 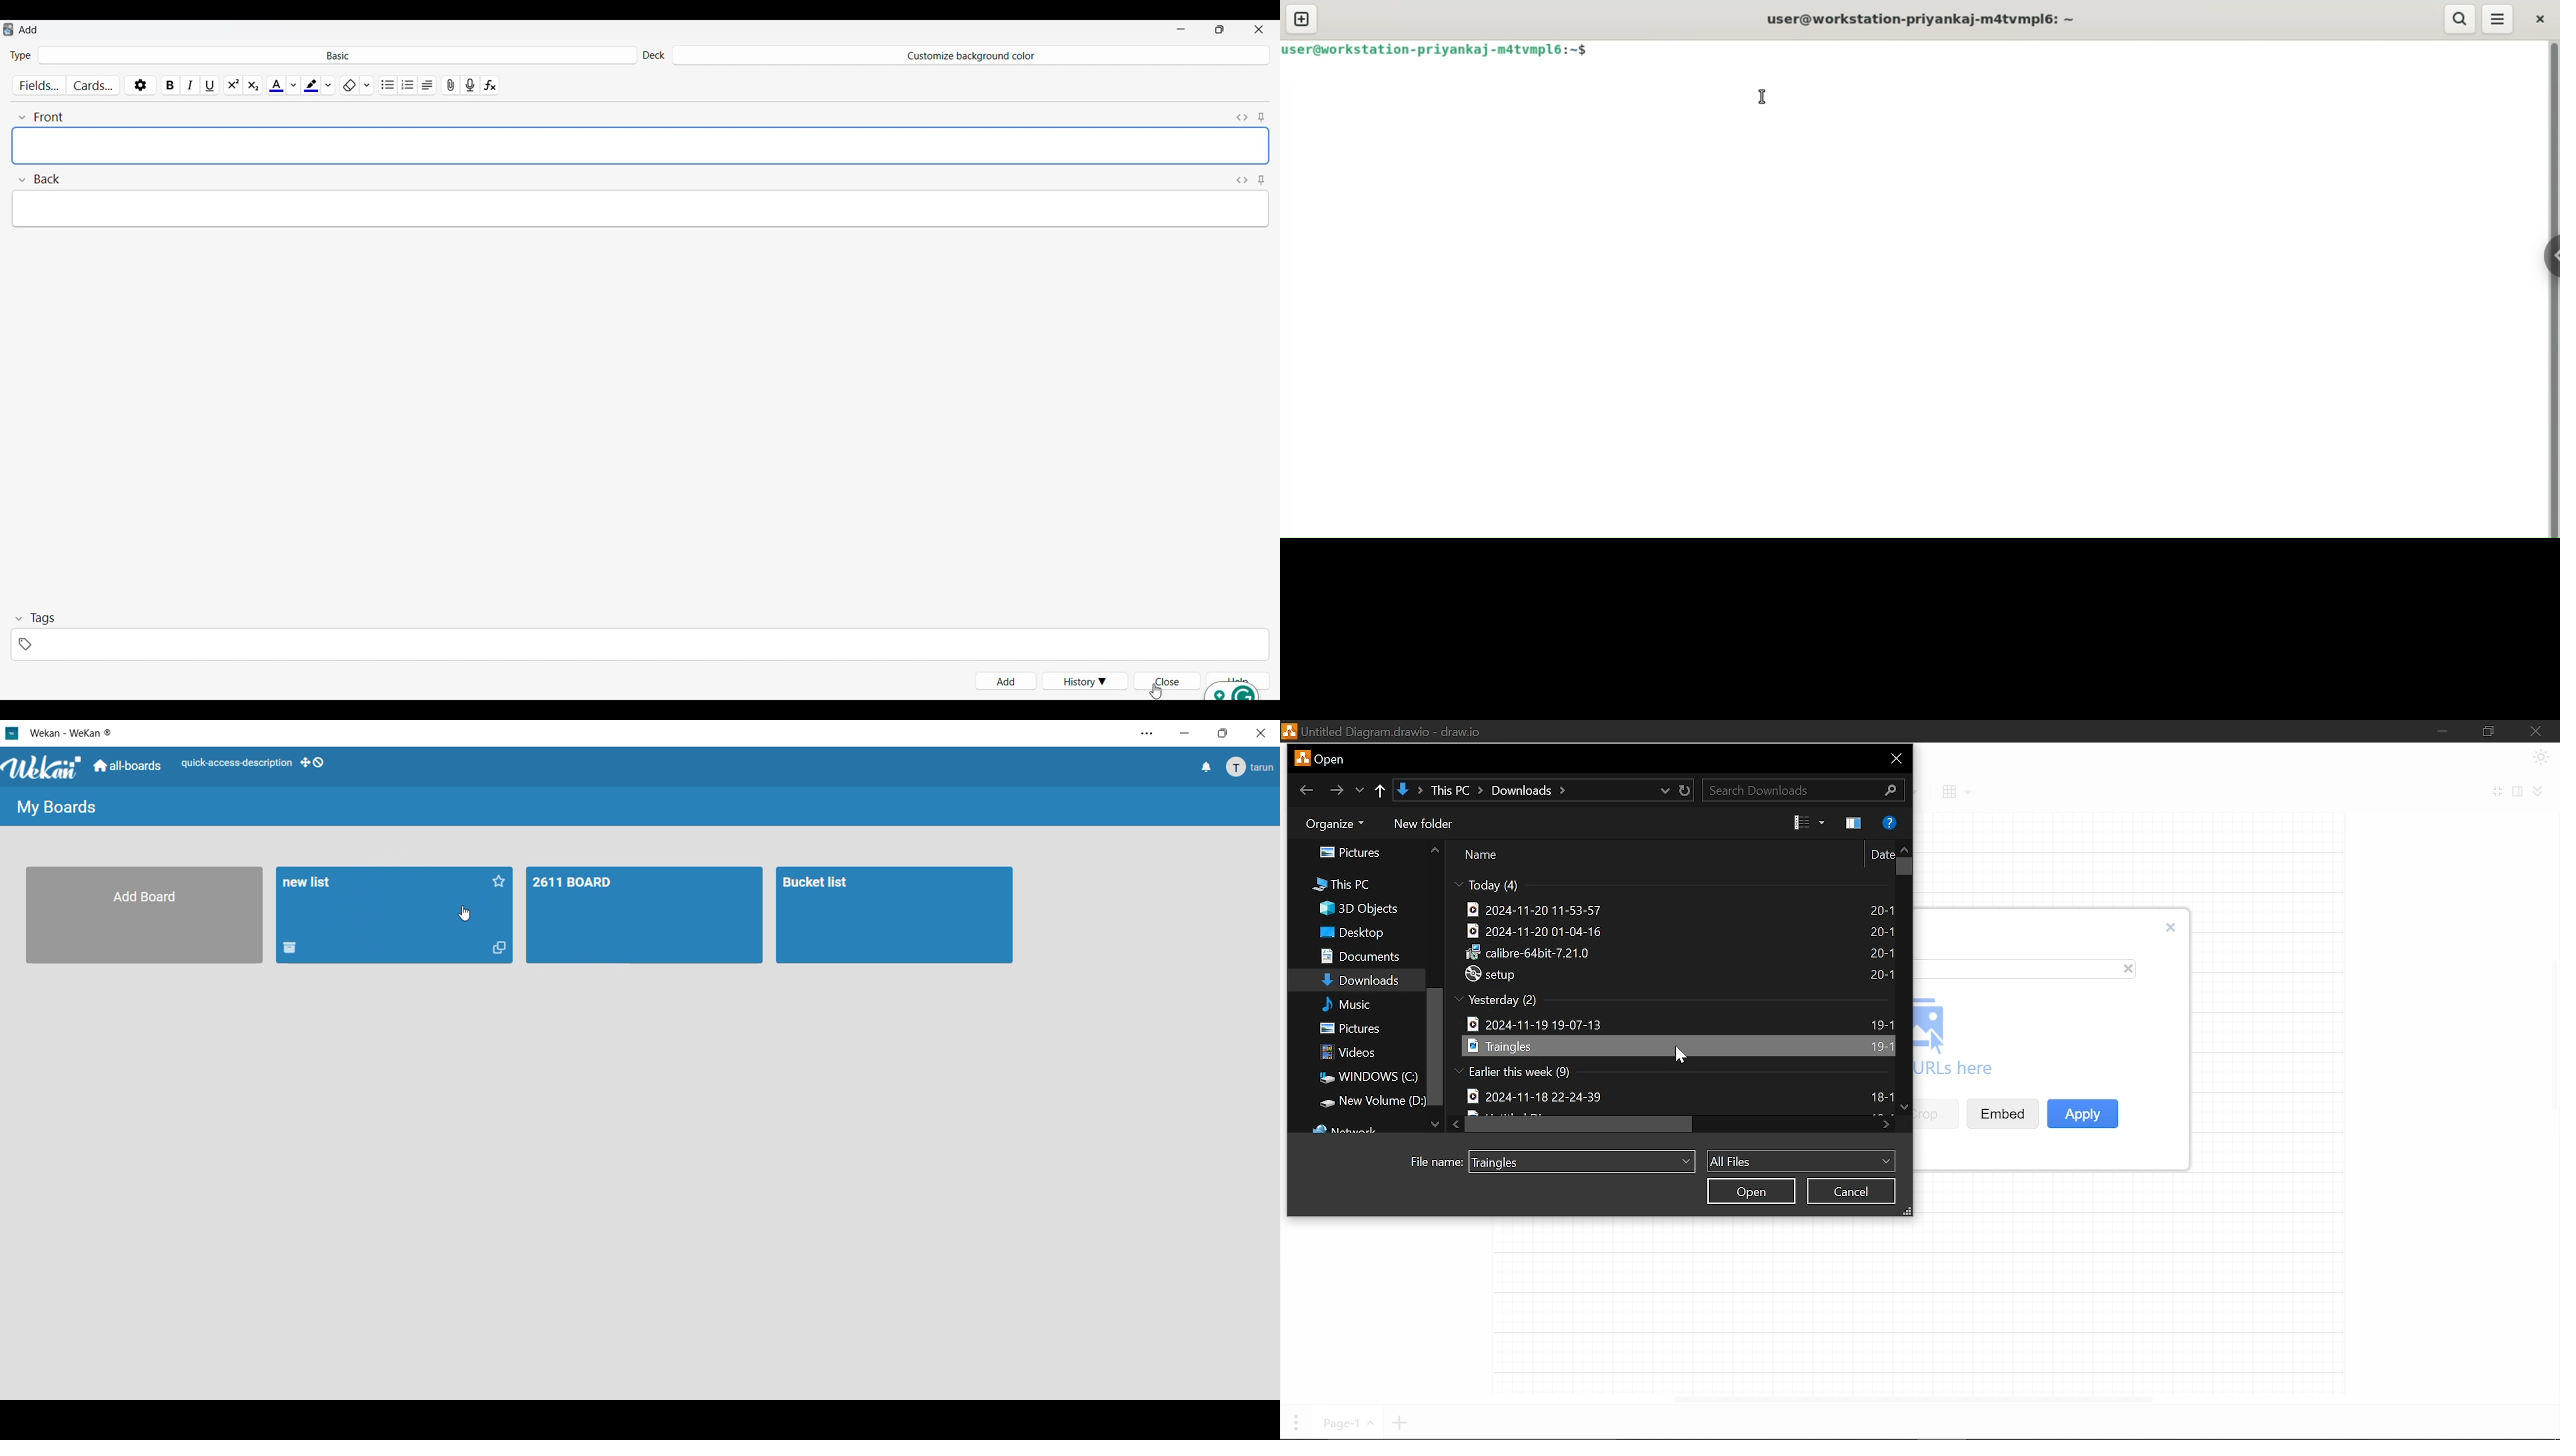 What do you see at coordinates (1358, 790) in the screenshot?
I see `Previous location` at bounding box center [1358, 790].